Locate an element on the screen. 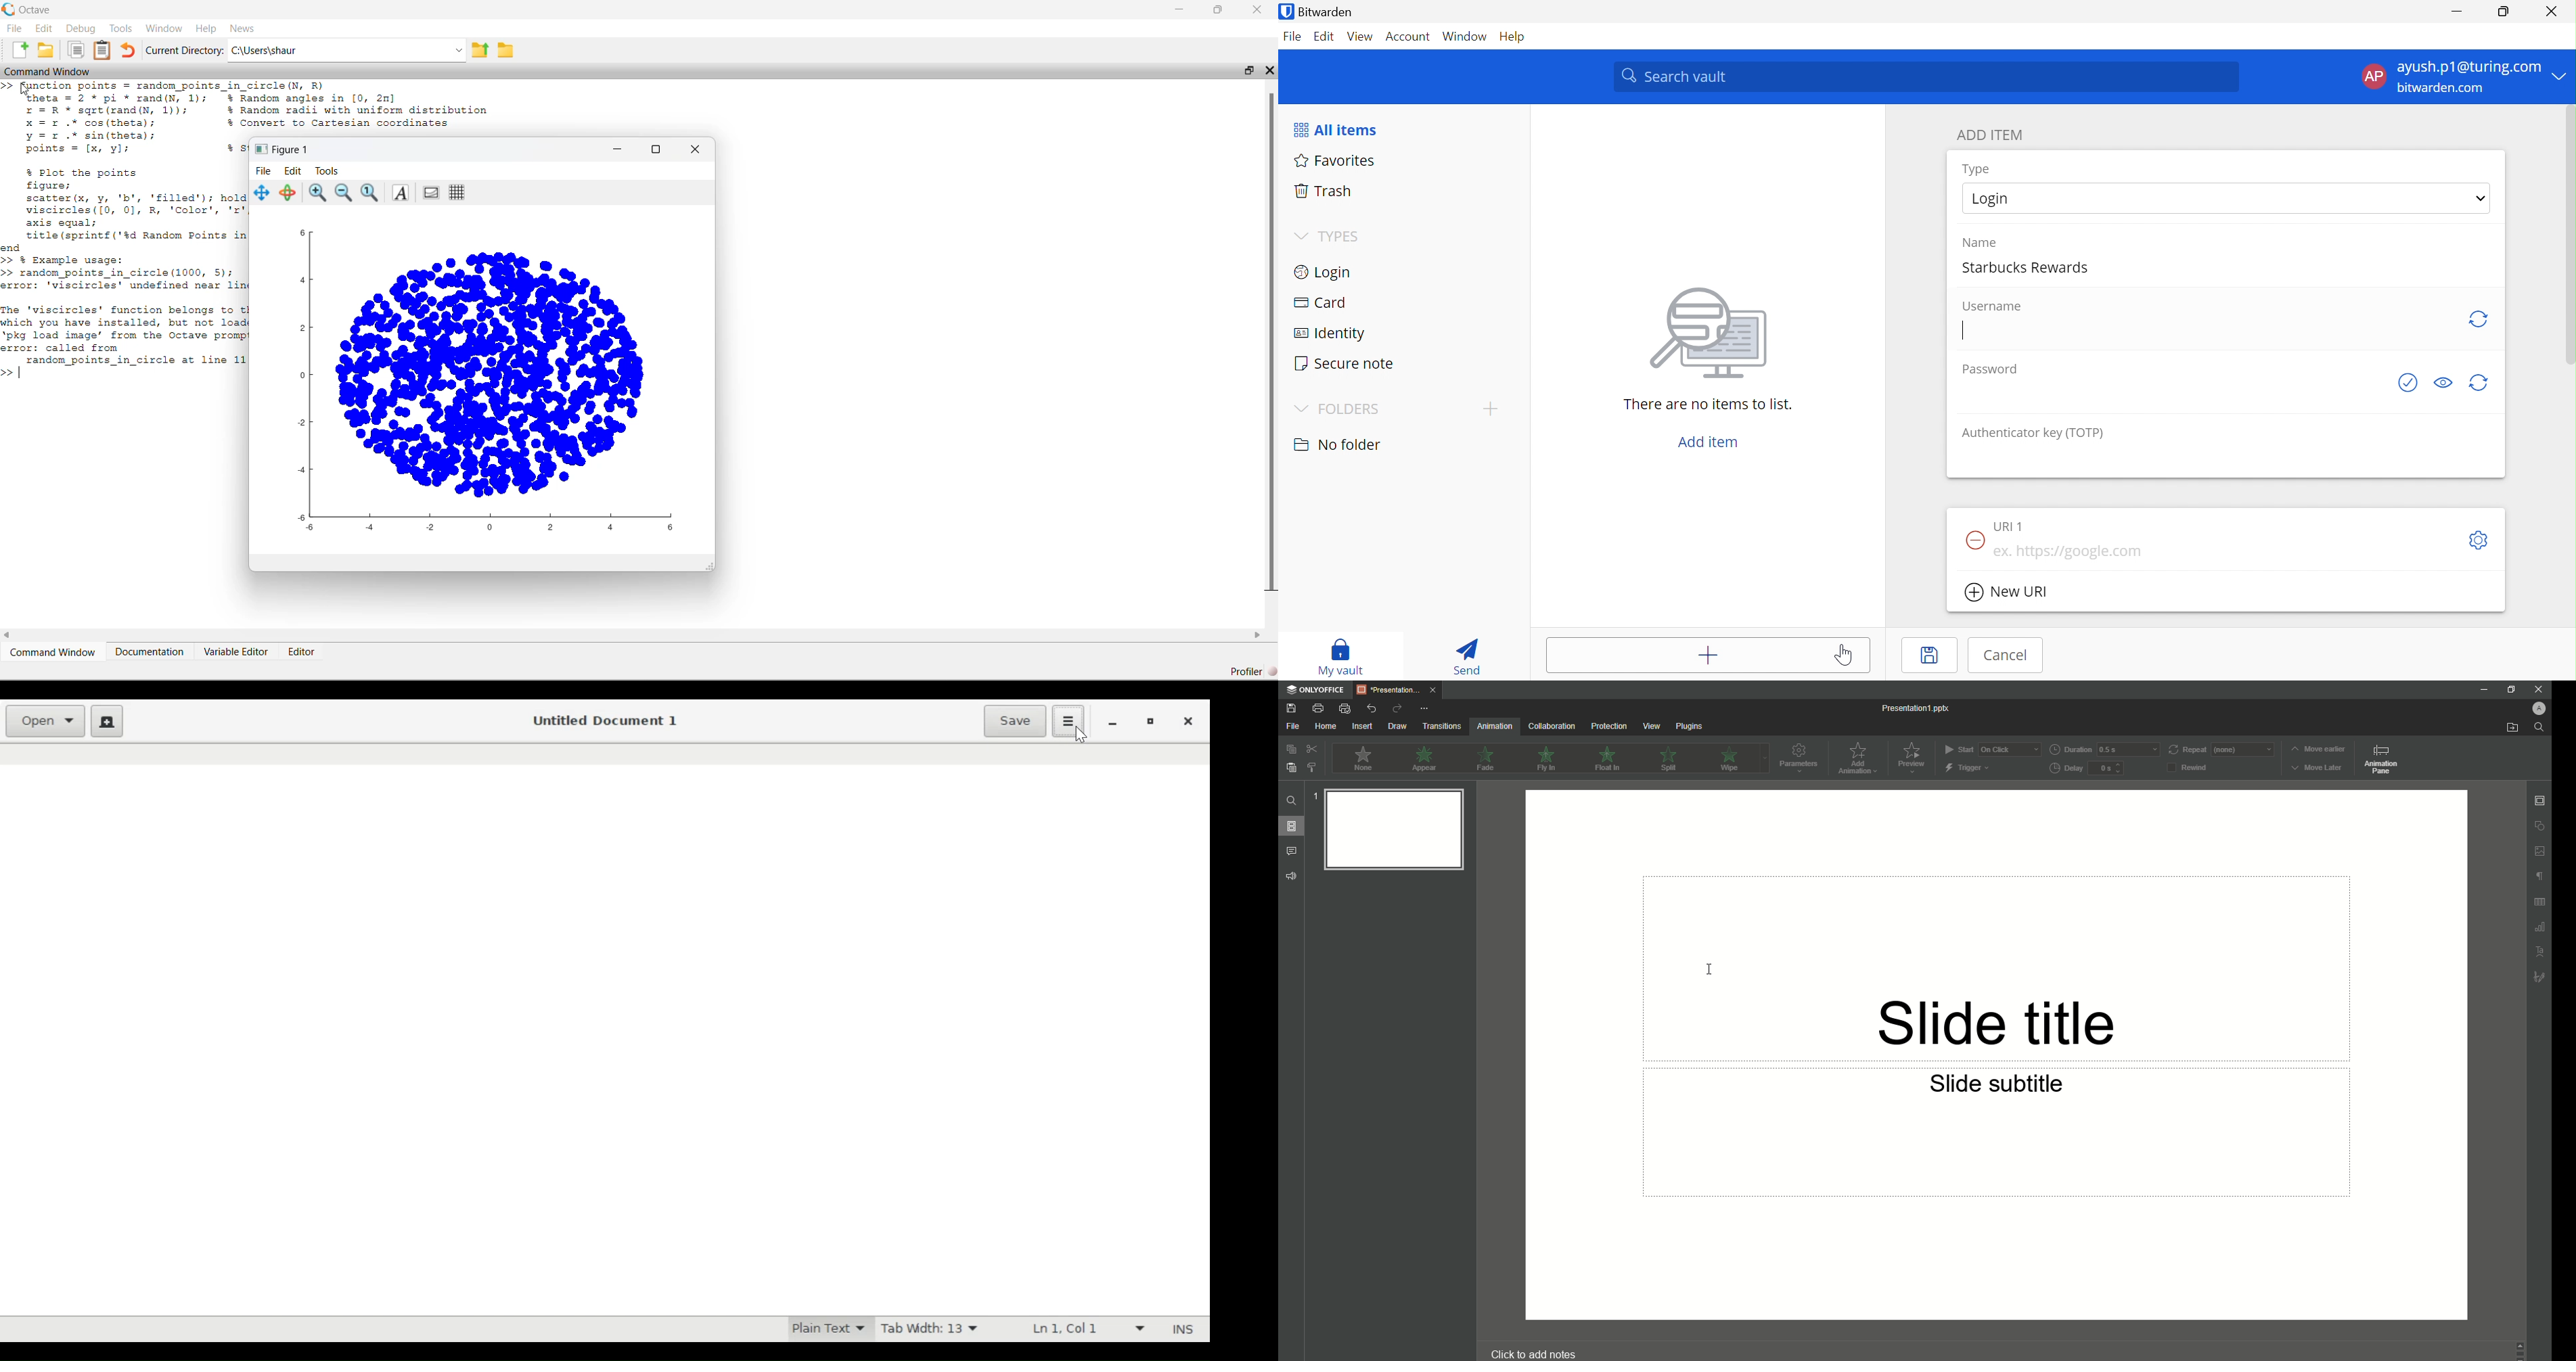 The image size is (2576, 1372). Presentation1.pptx is located at coordinates (1916, 708).